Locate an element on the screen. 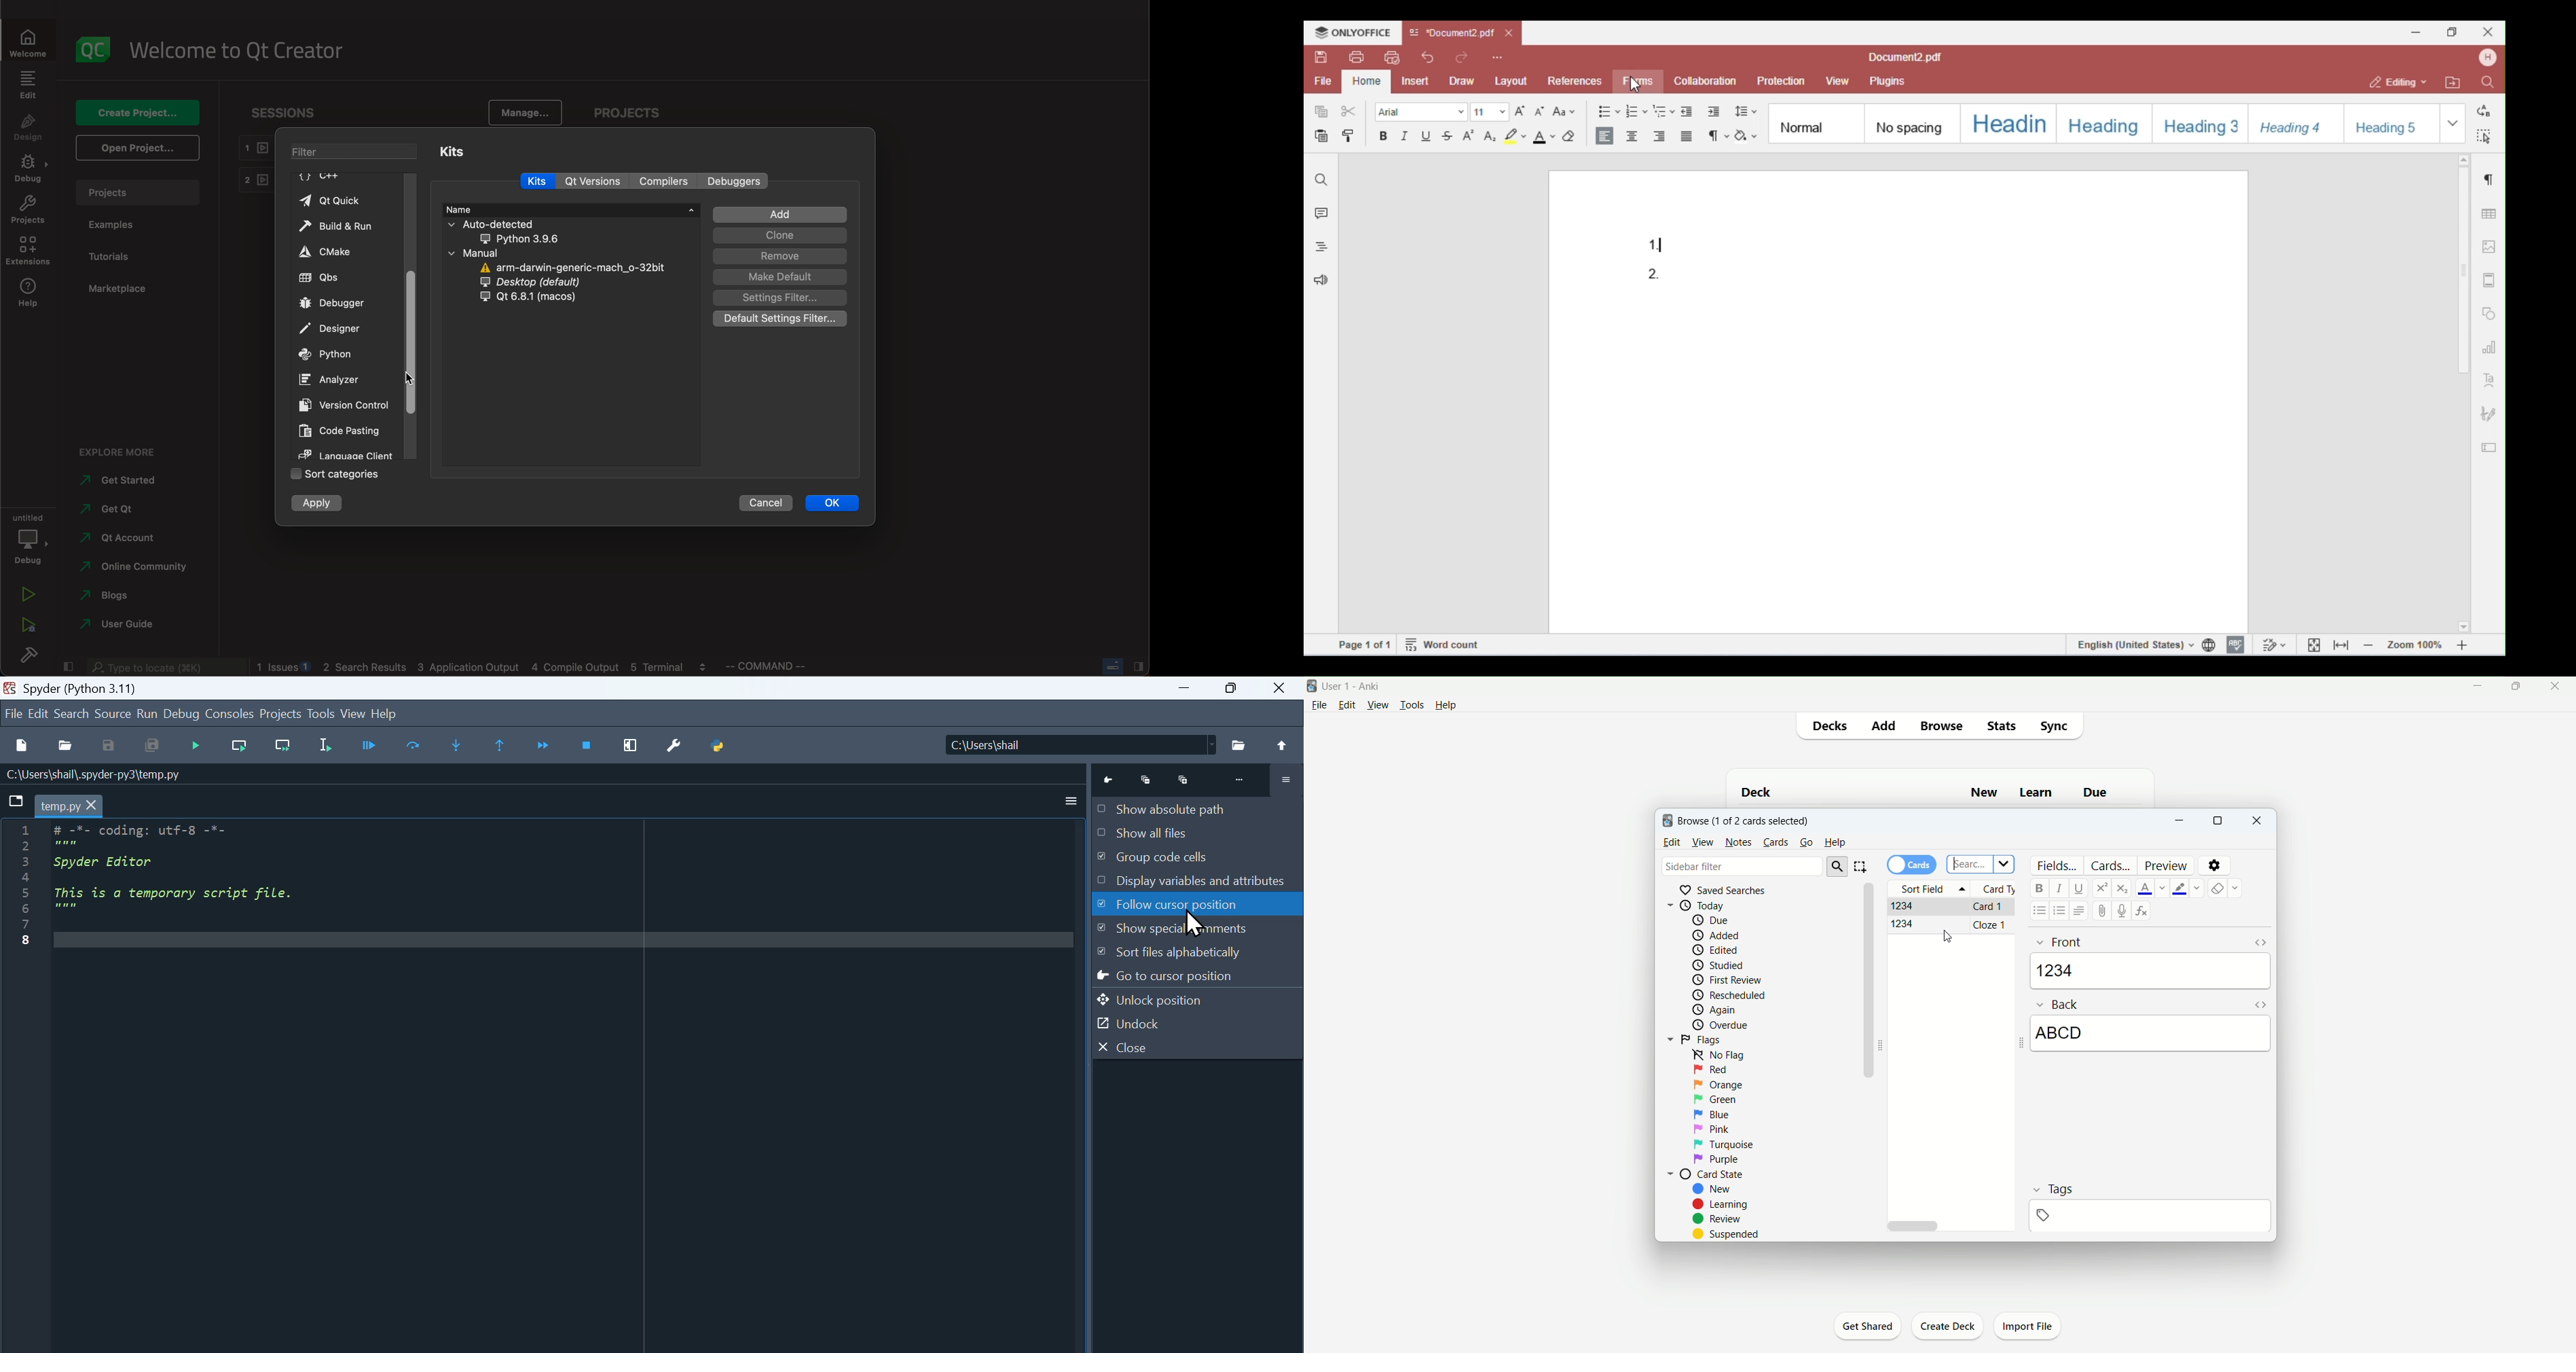  attachment is located at coordinates (2103, 912).